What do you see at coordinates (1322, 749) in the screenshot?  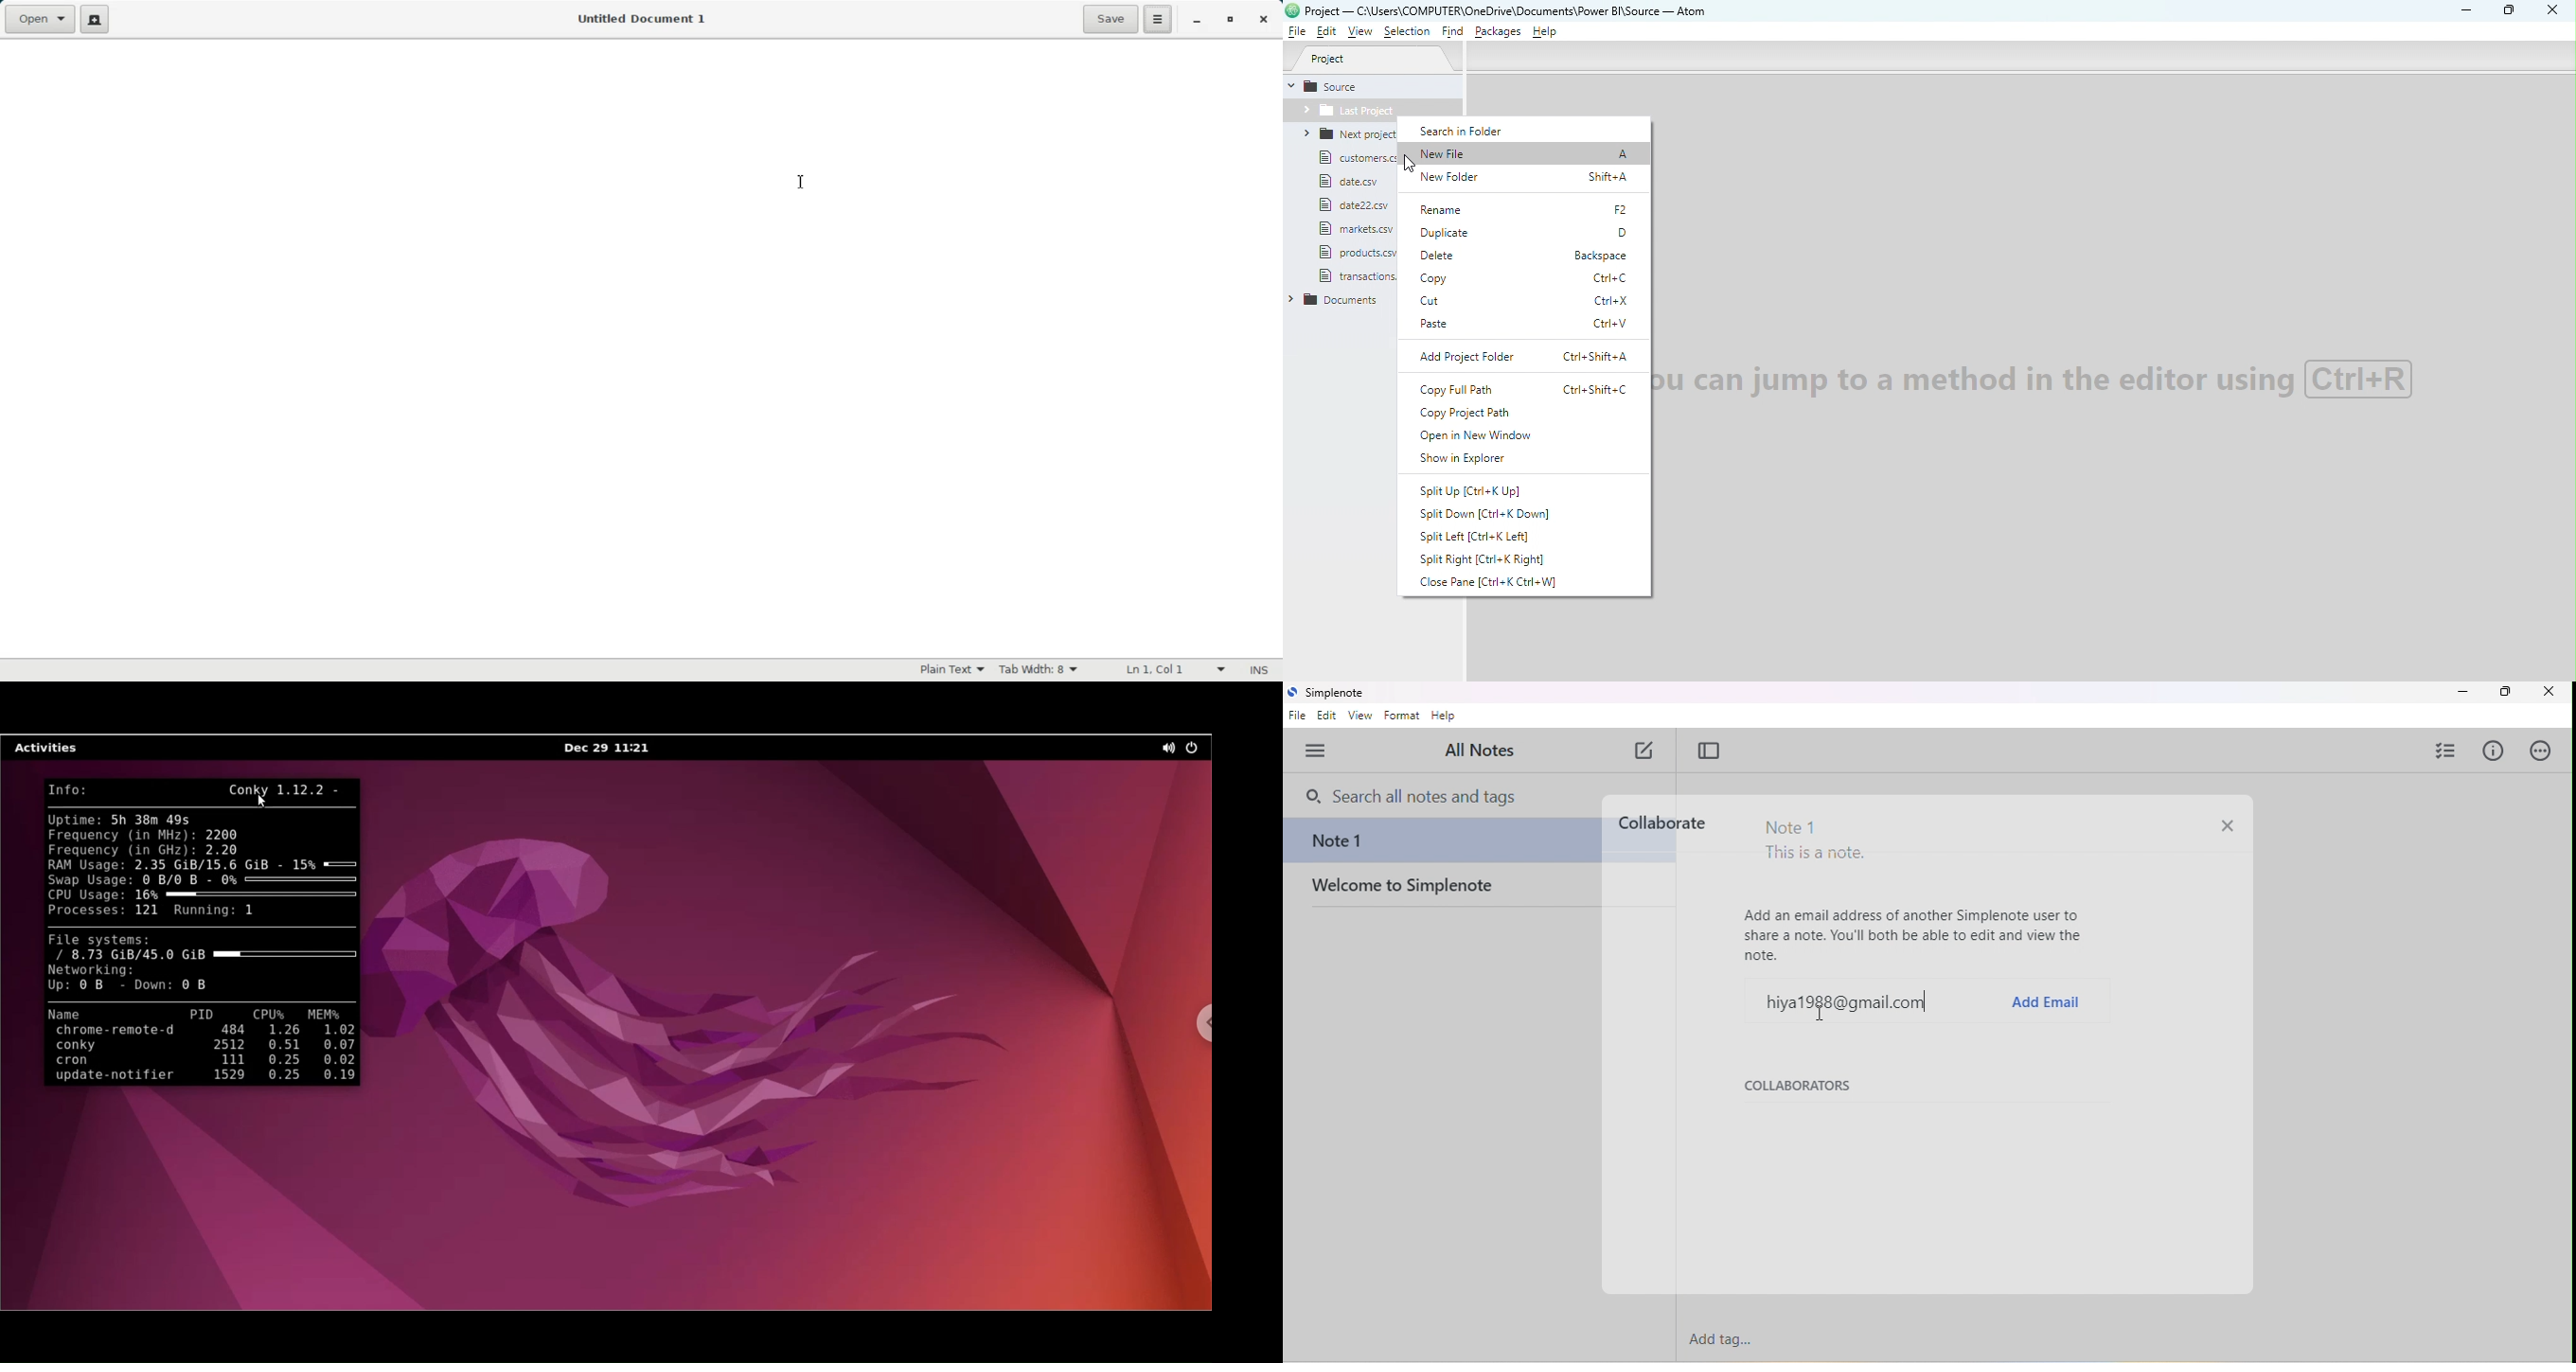 I see `menu` at bounding box center [1322, 749].